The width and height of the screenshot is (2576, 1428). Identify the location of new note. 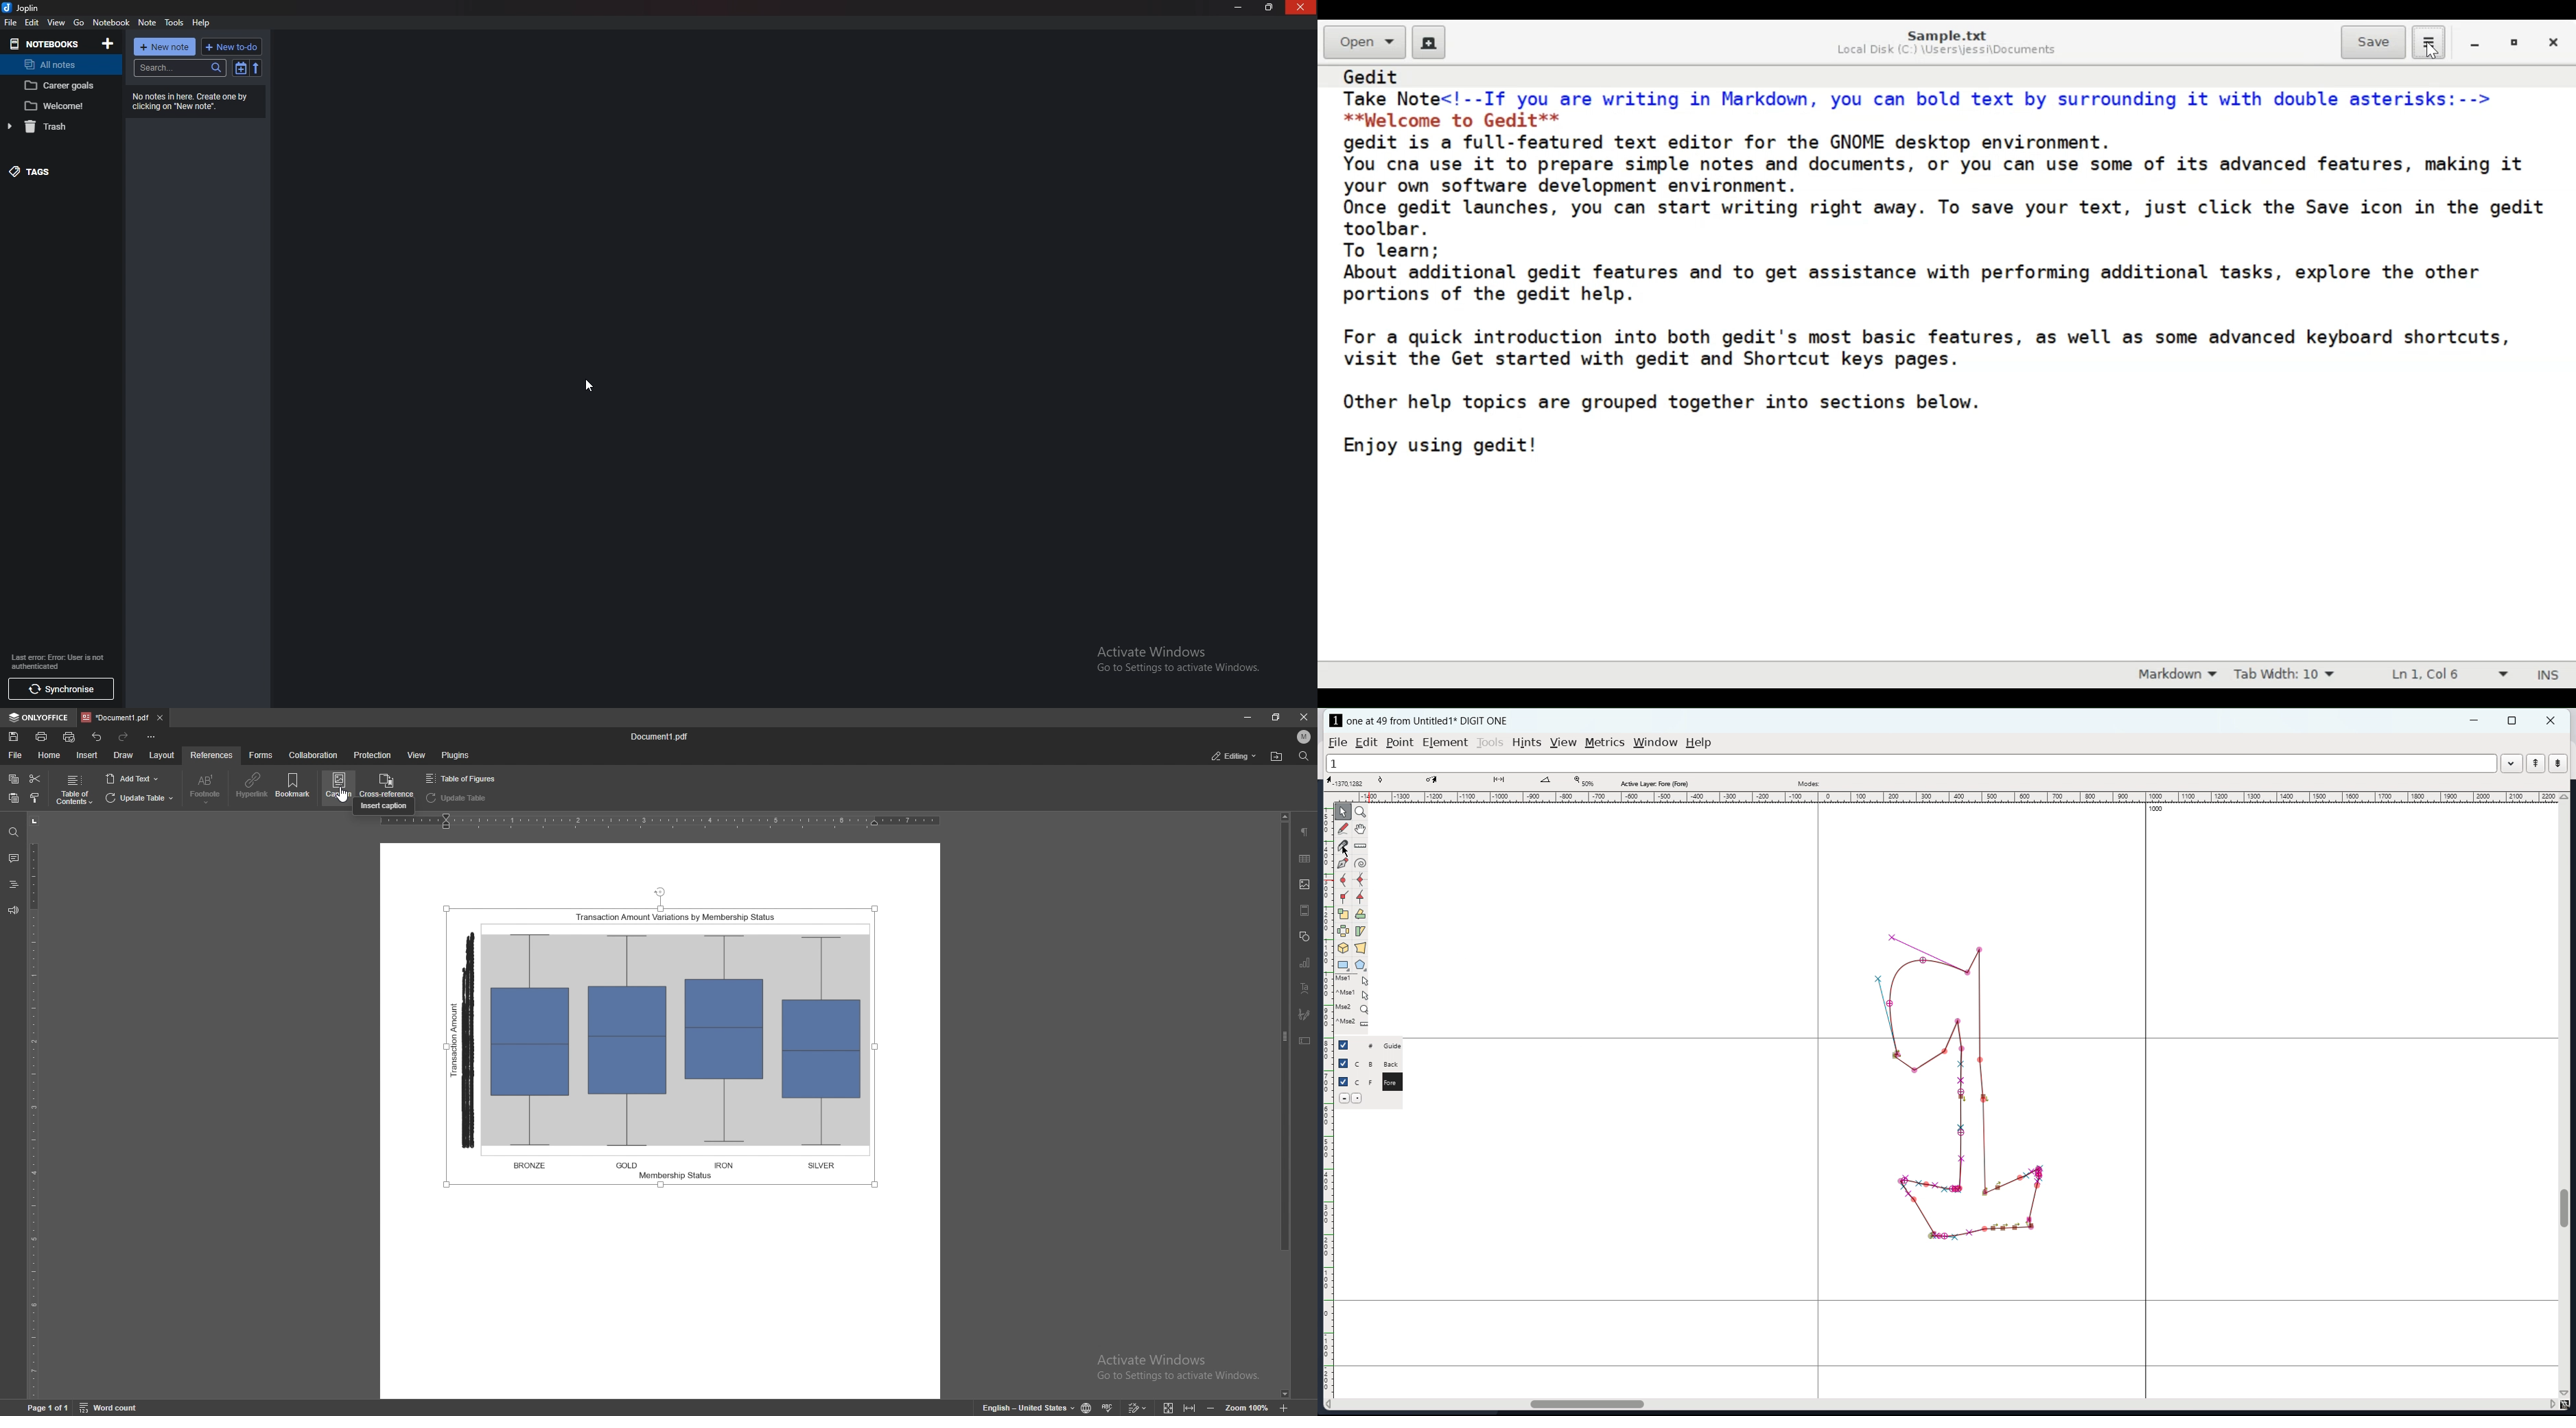
(165, 45).